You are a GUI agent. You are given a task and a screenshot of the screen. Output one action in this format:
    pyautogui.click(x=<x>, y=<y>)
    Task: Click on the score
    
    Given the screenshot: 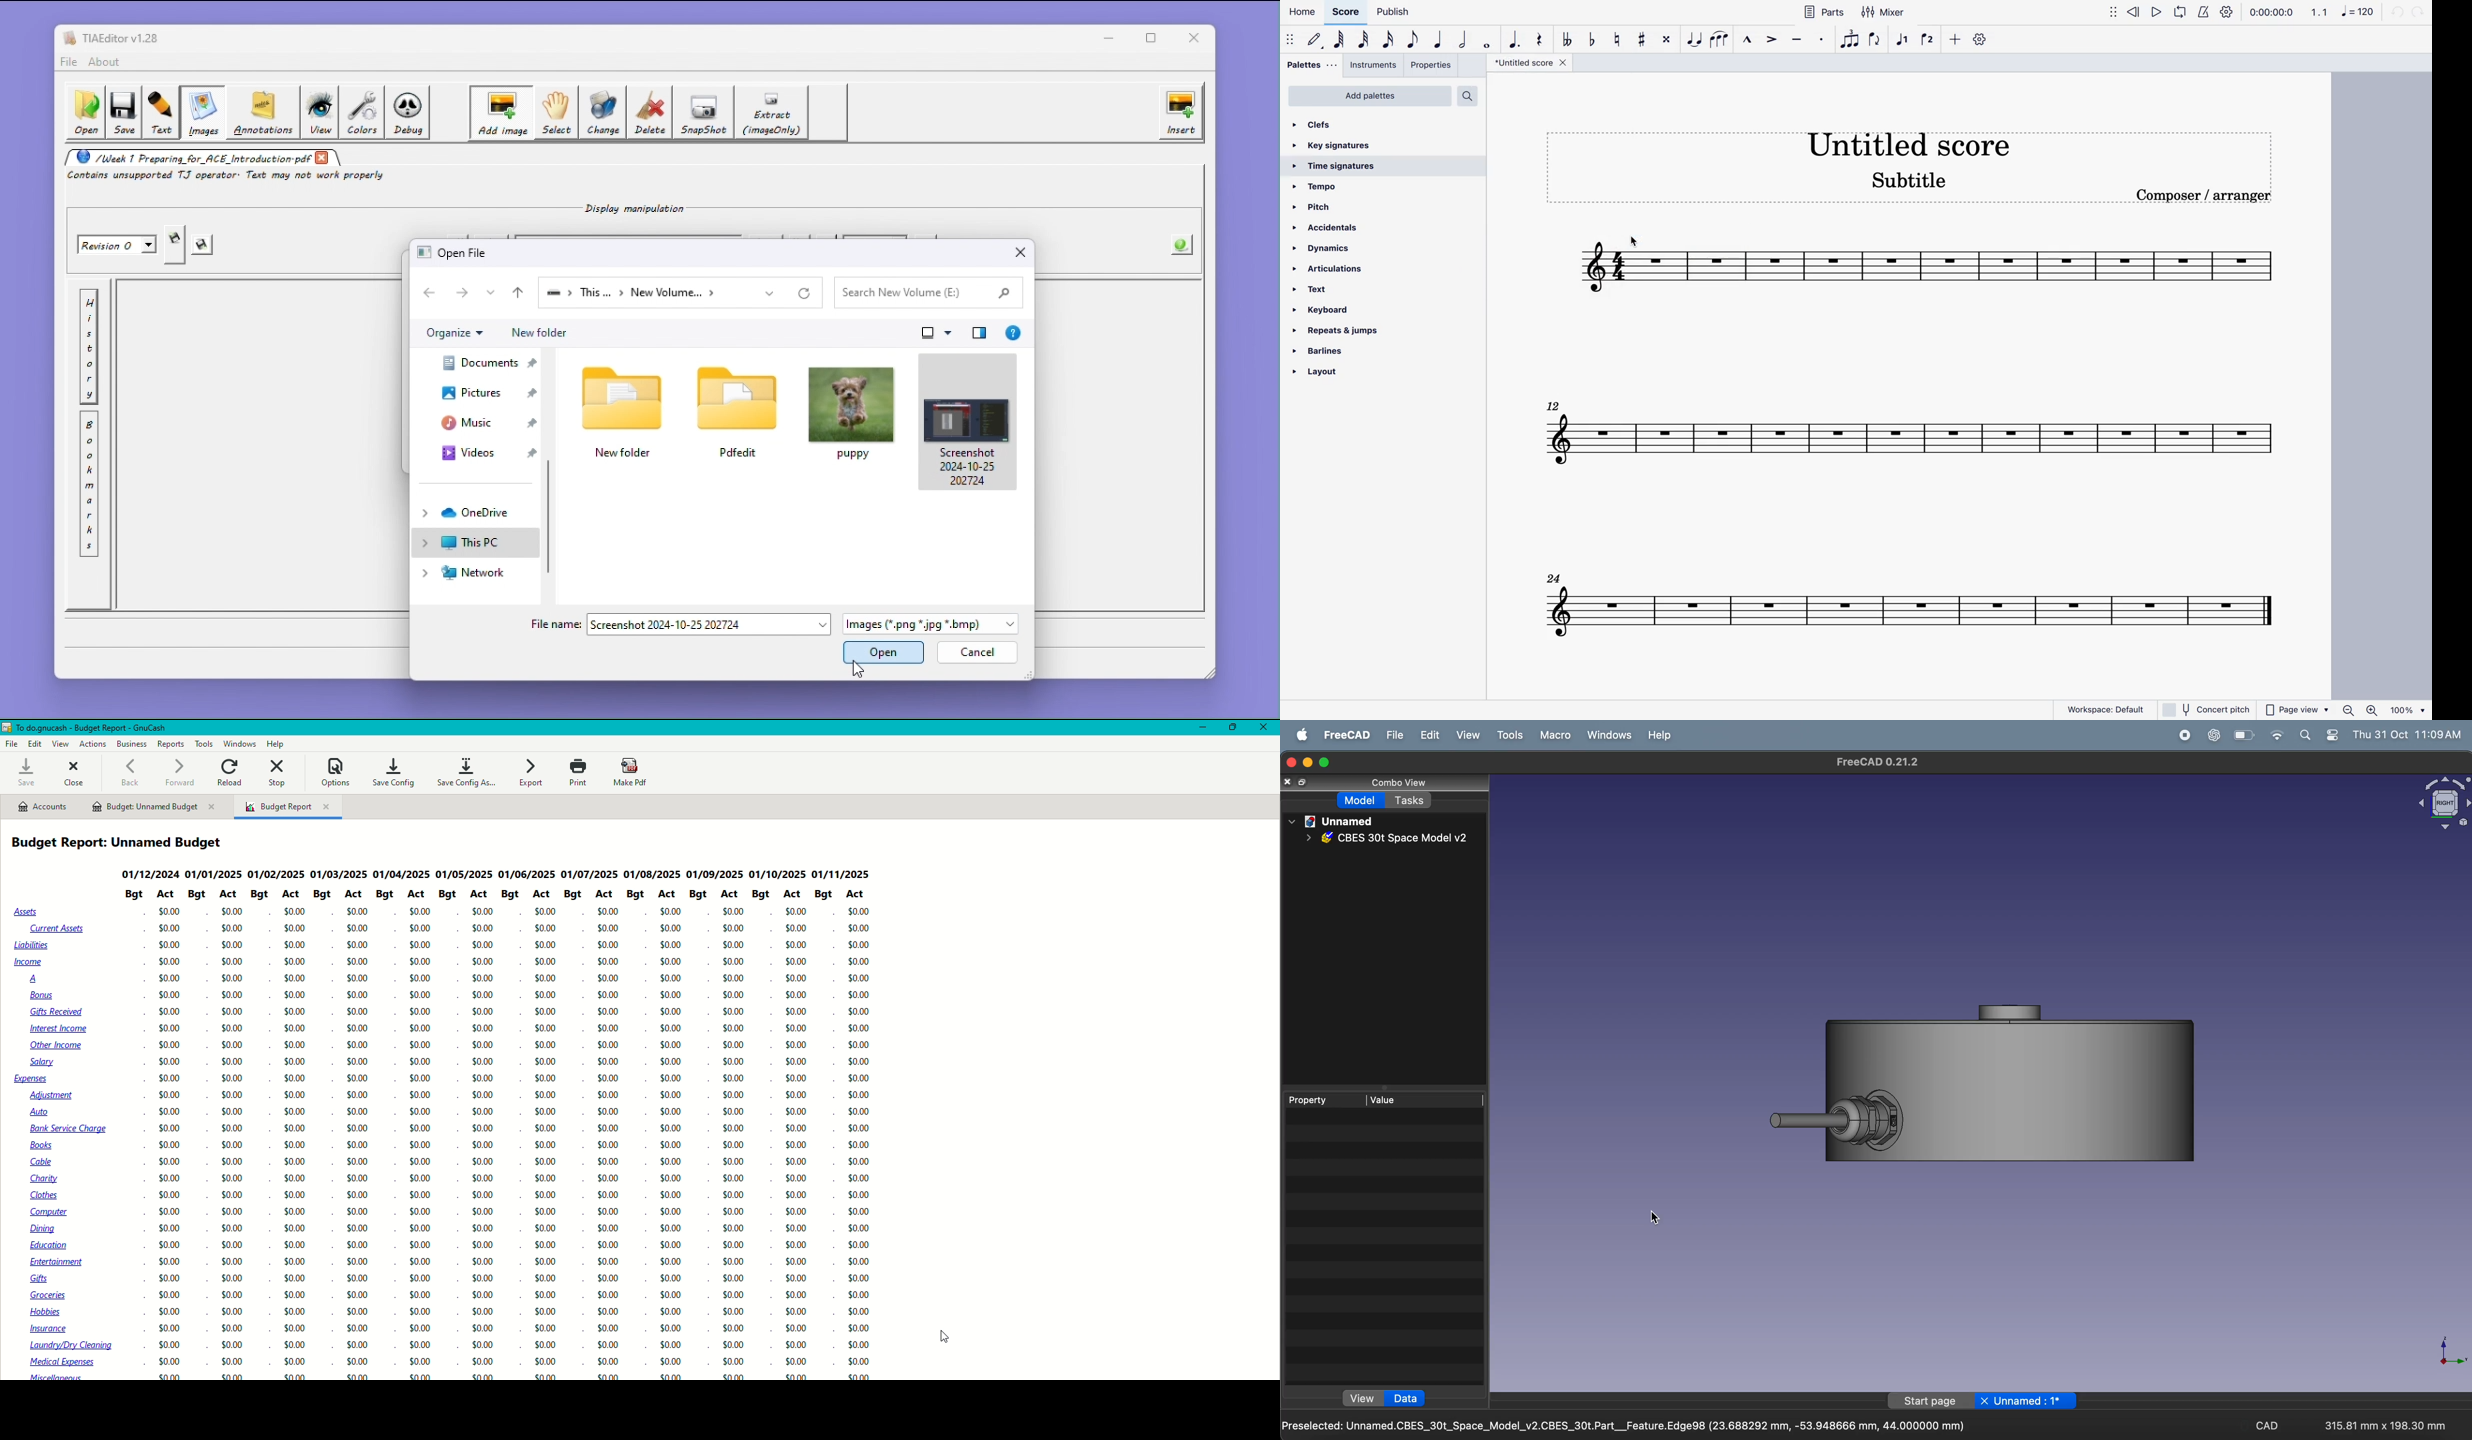 What is the action you would take?
    pyautogui.click(x=1348, y=13)
    